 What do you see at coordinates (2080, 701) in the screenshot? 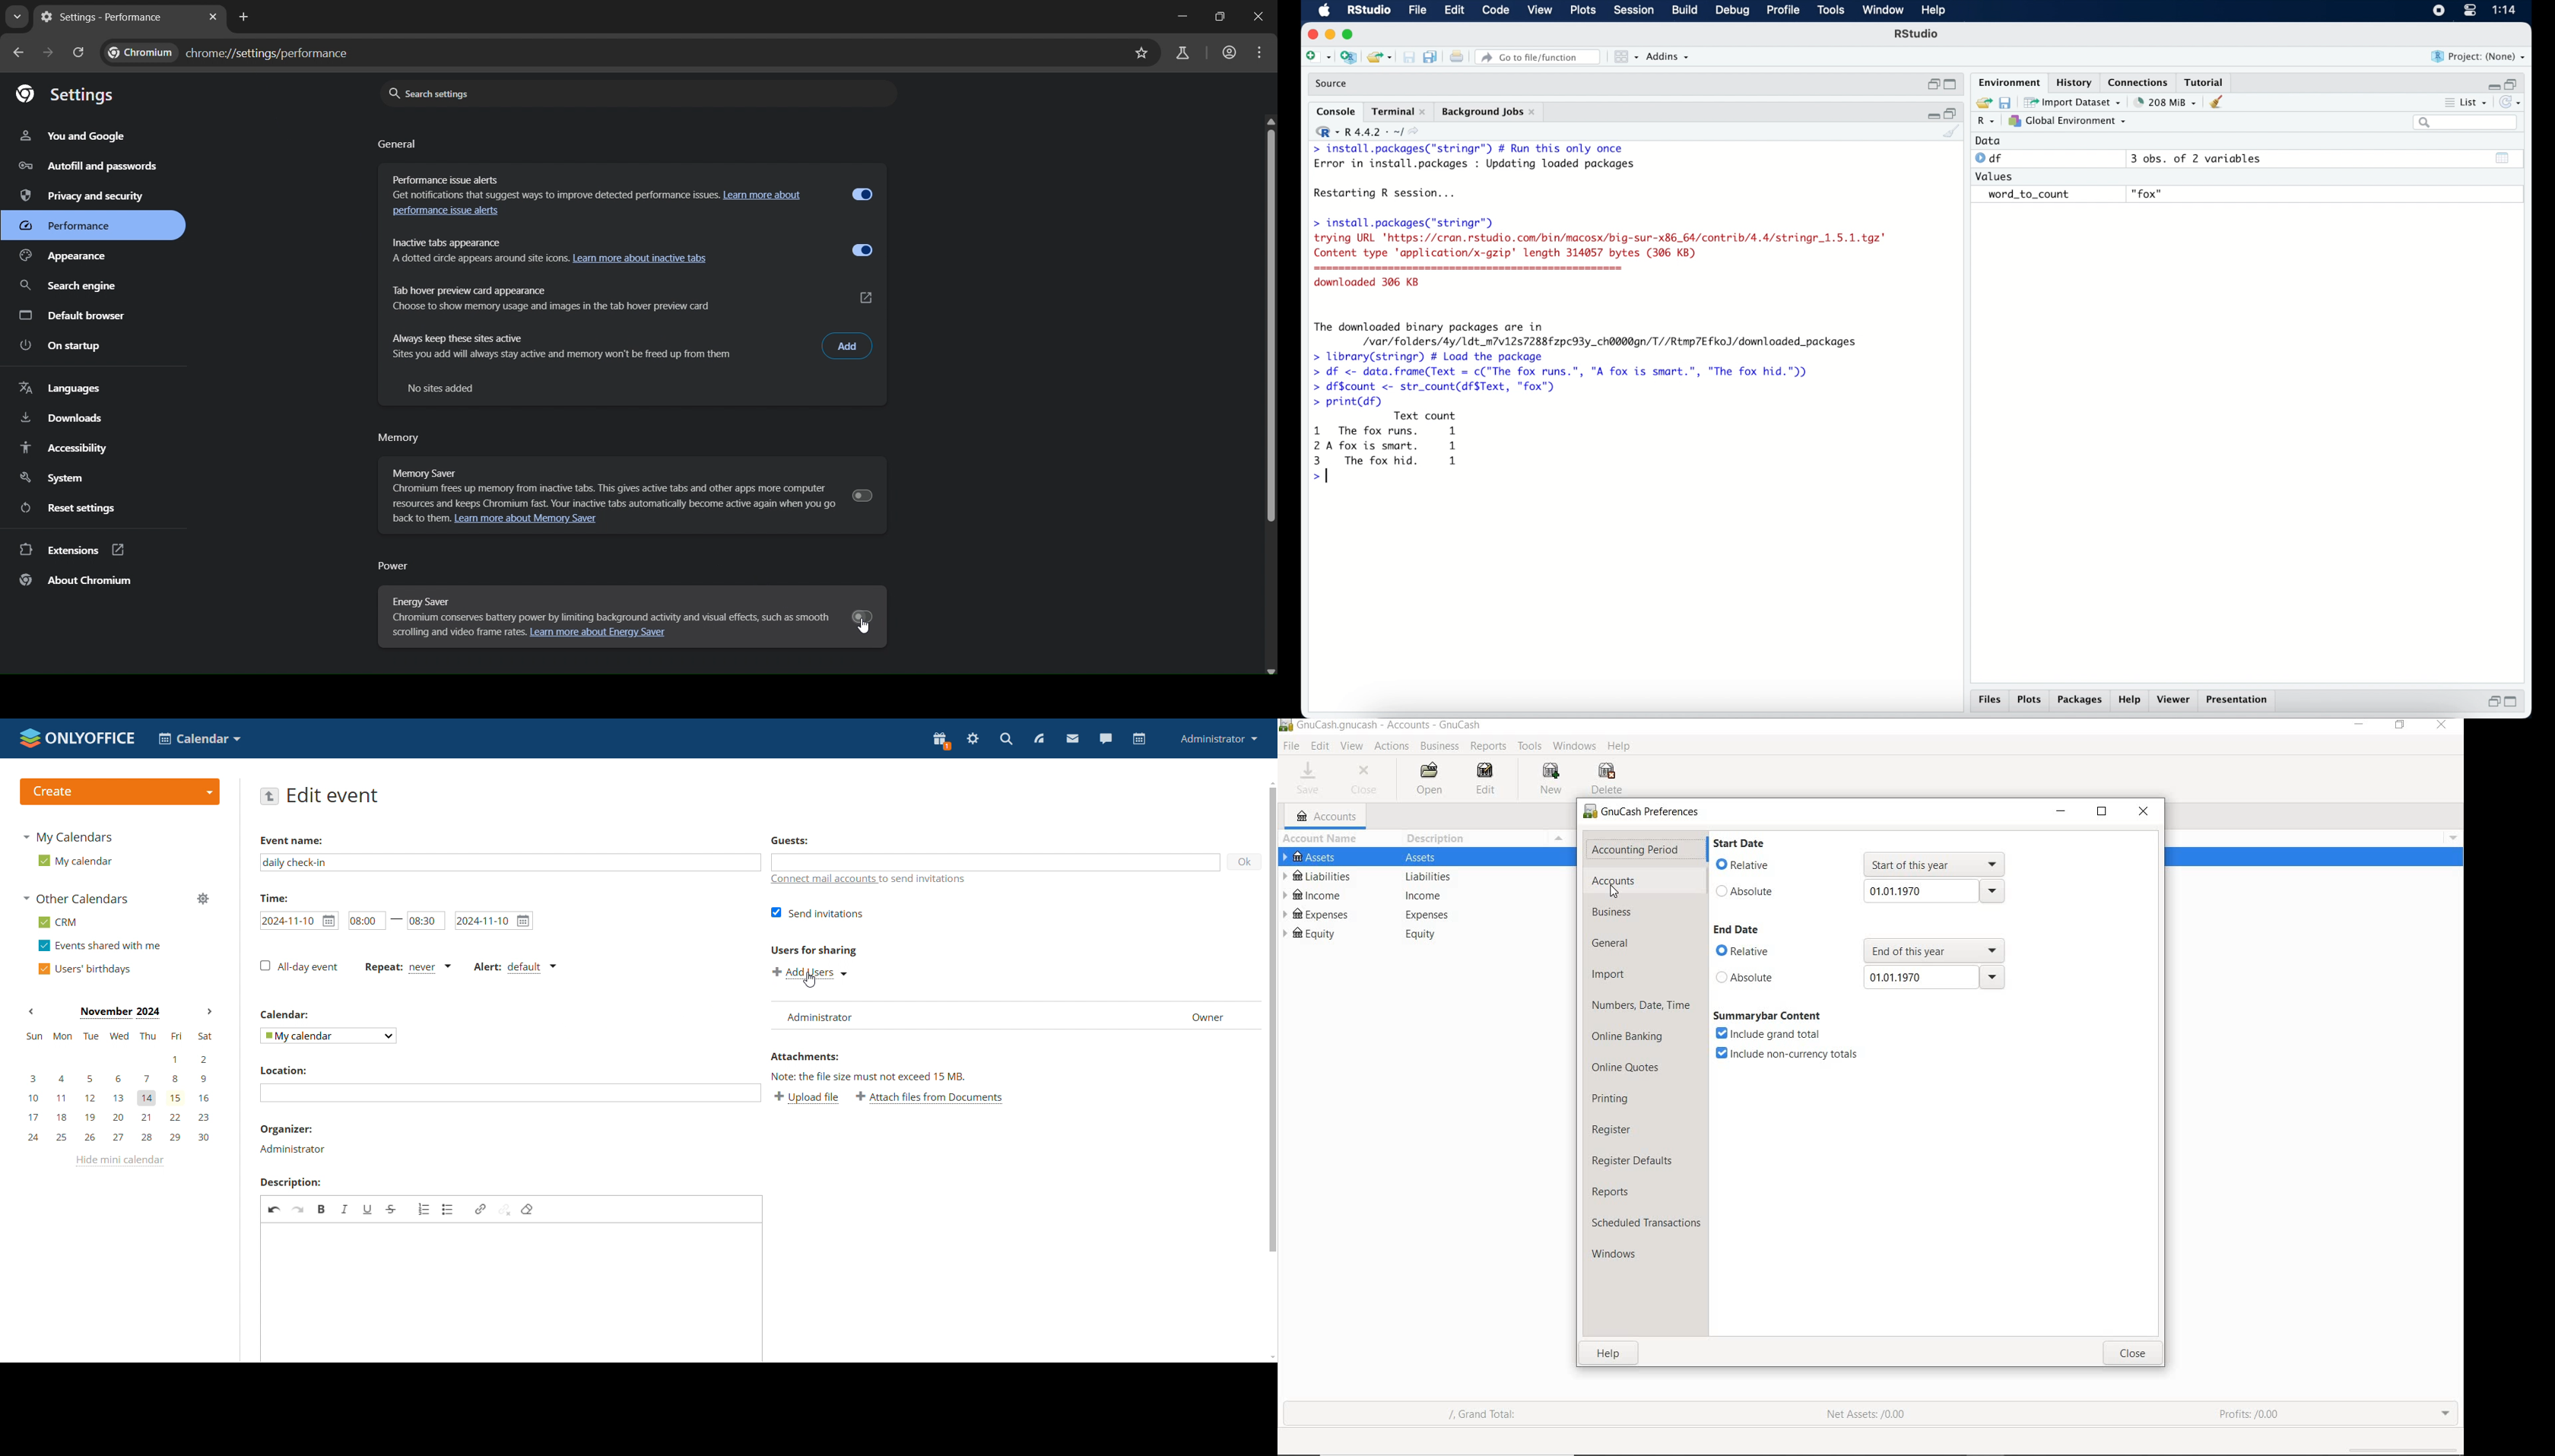
I see `packages` at bounding box center [2080, 701].